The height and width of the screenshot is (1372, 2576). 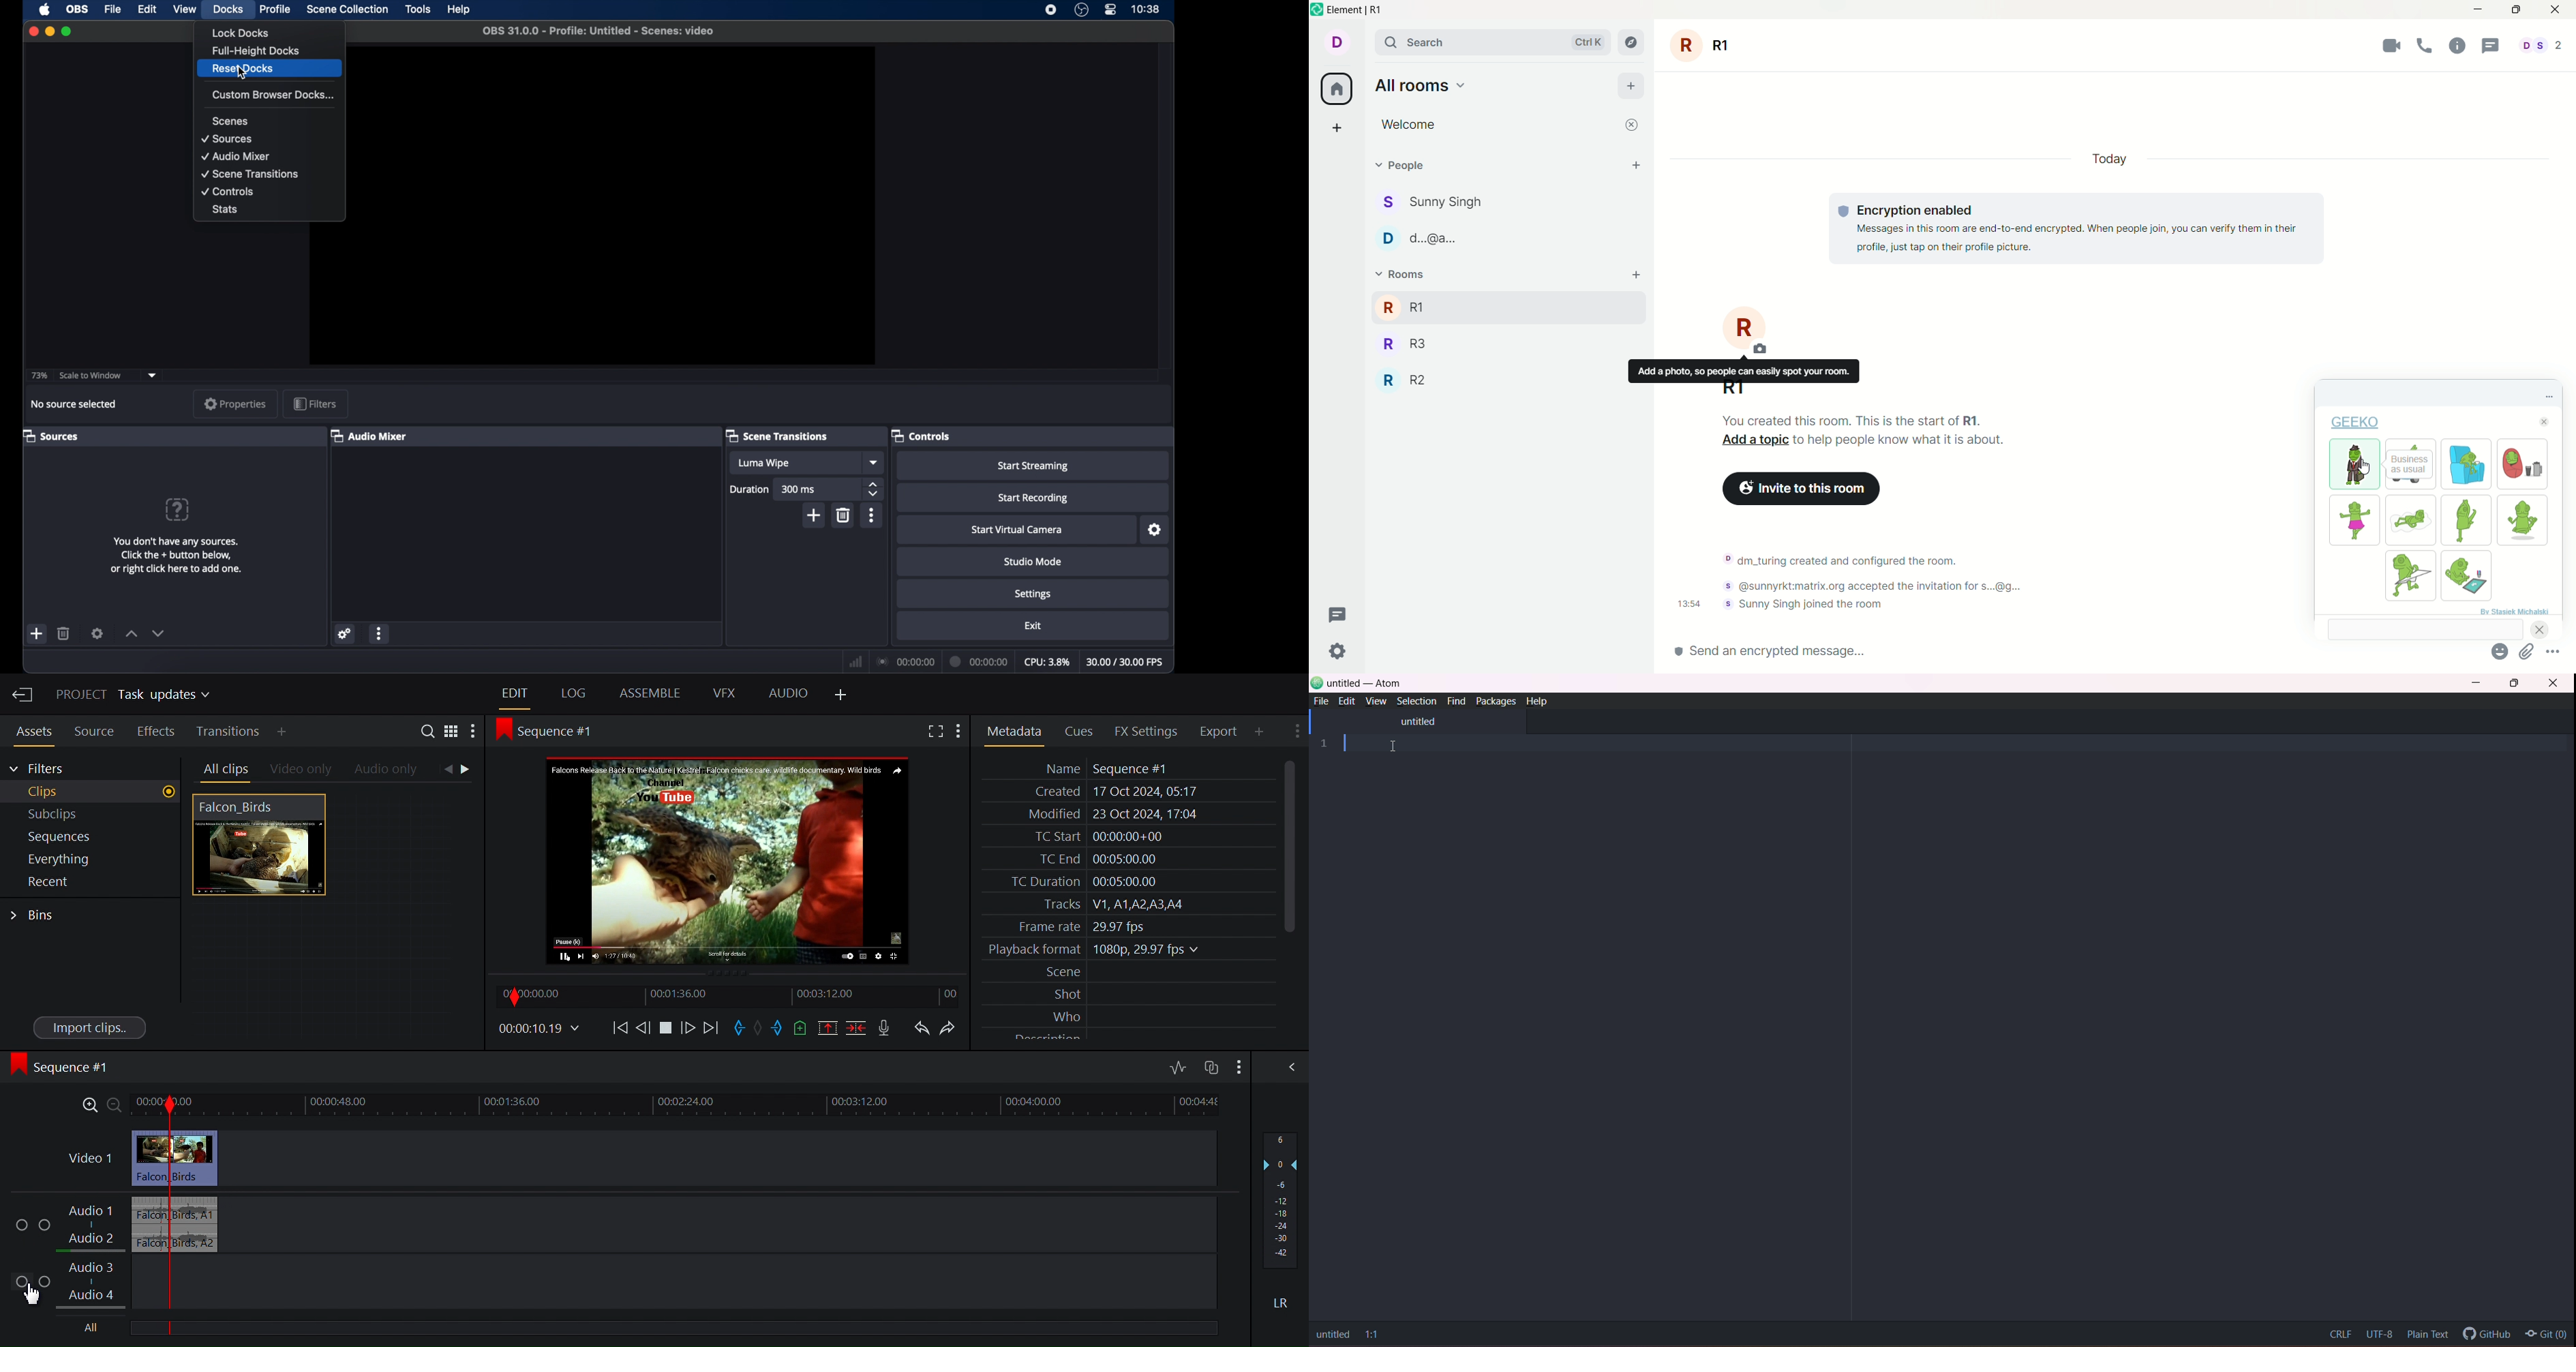 I want to click on Who, so click(x=1130, y=1014).